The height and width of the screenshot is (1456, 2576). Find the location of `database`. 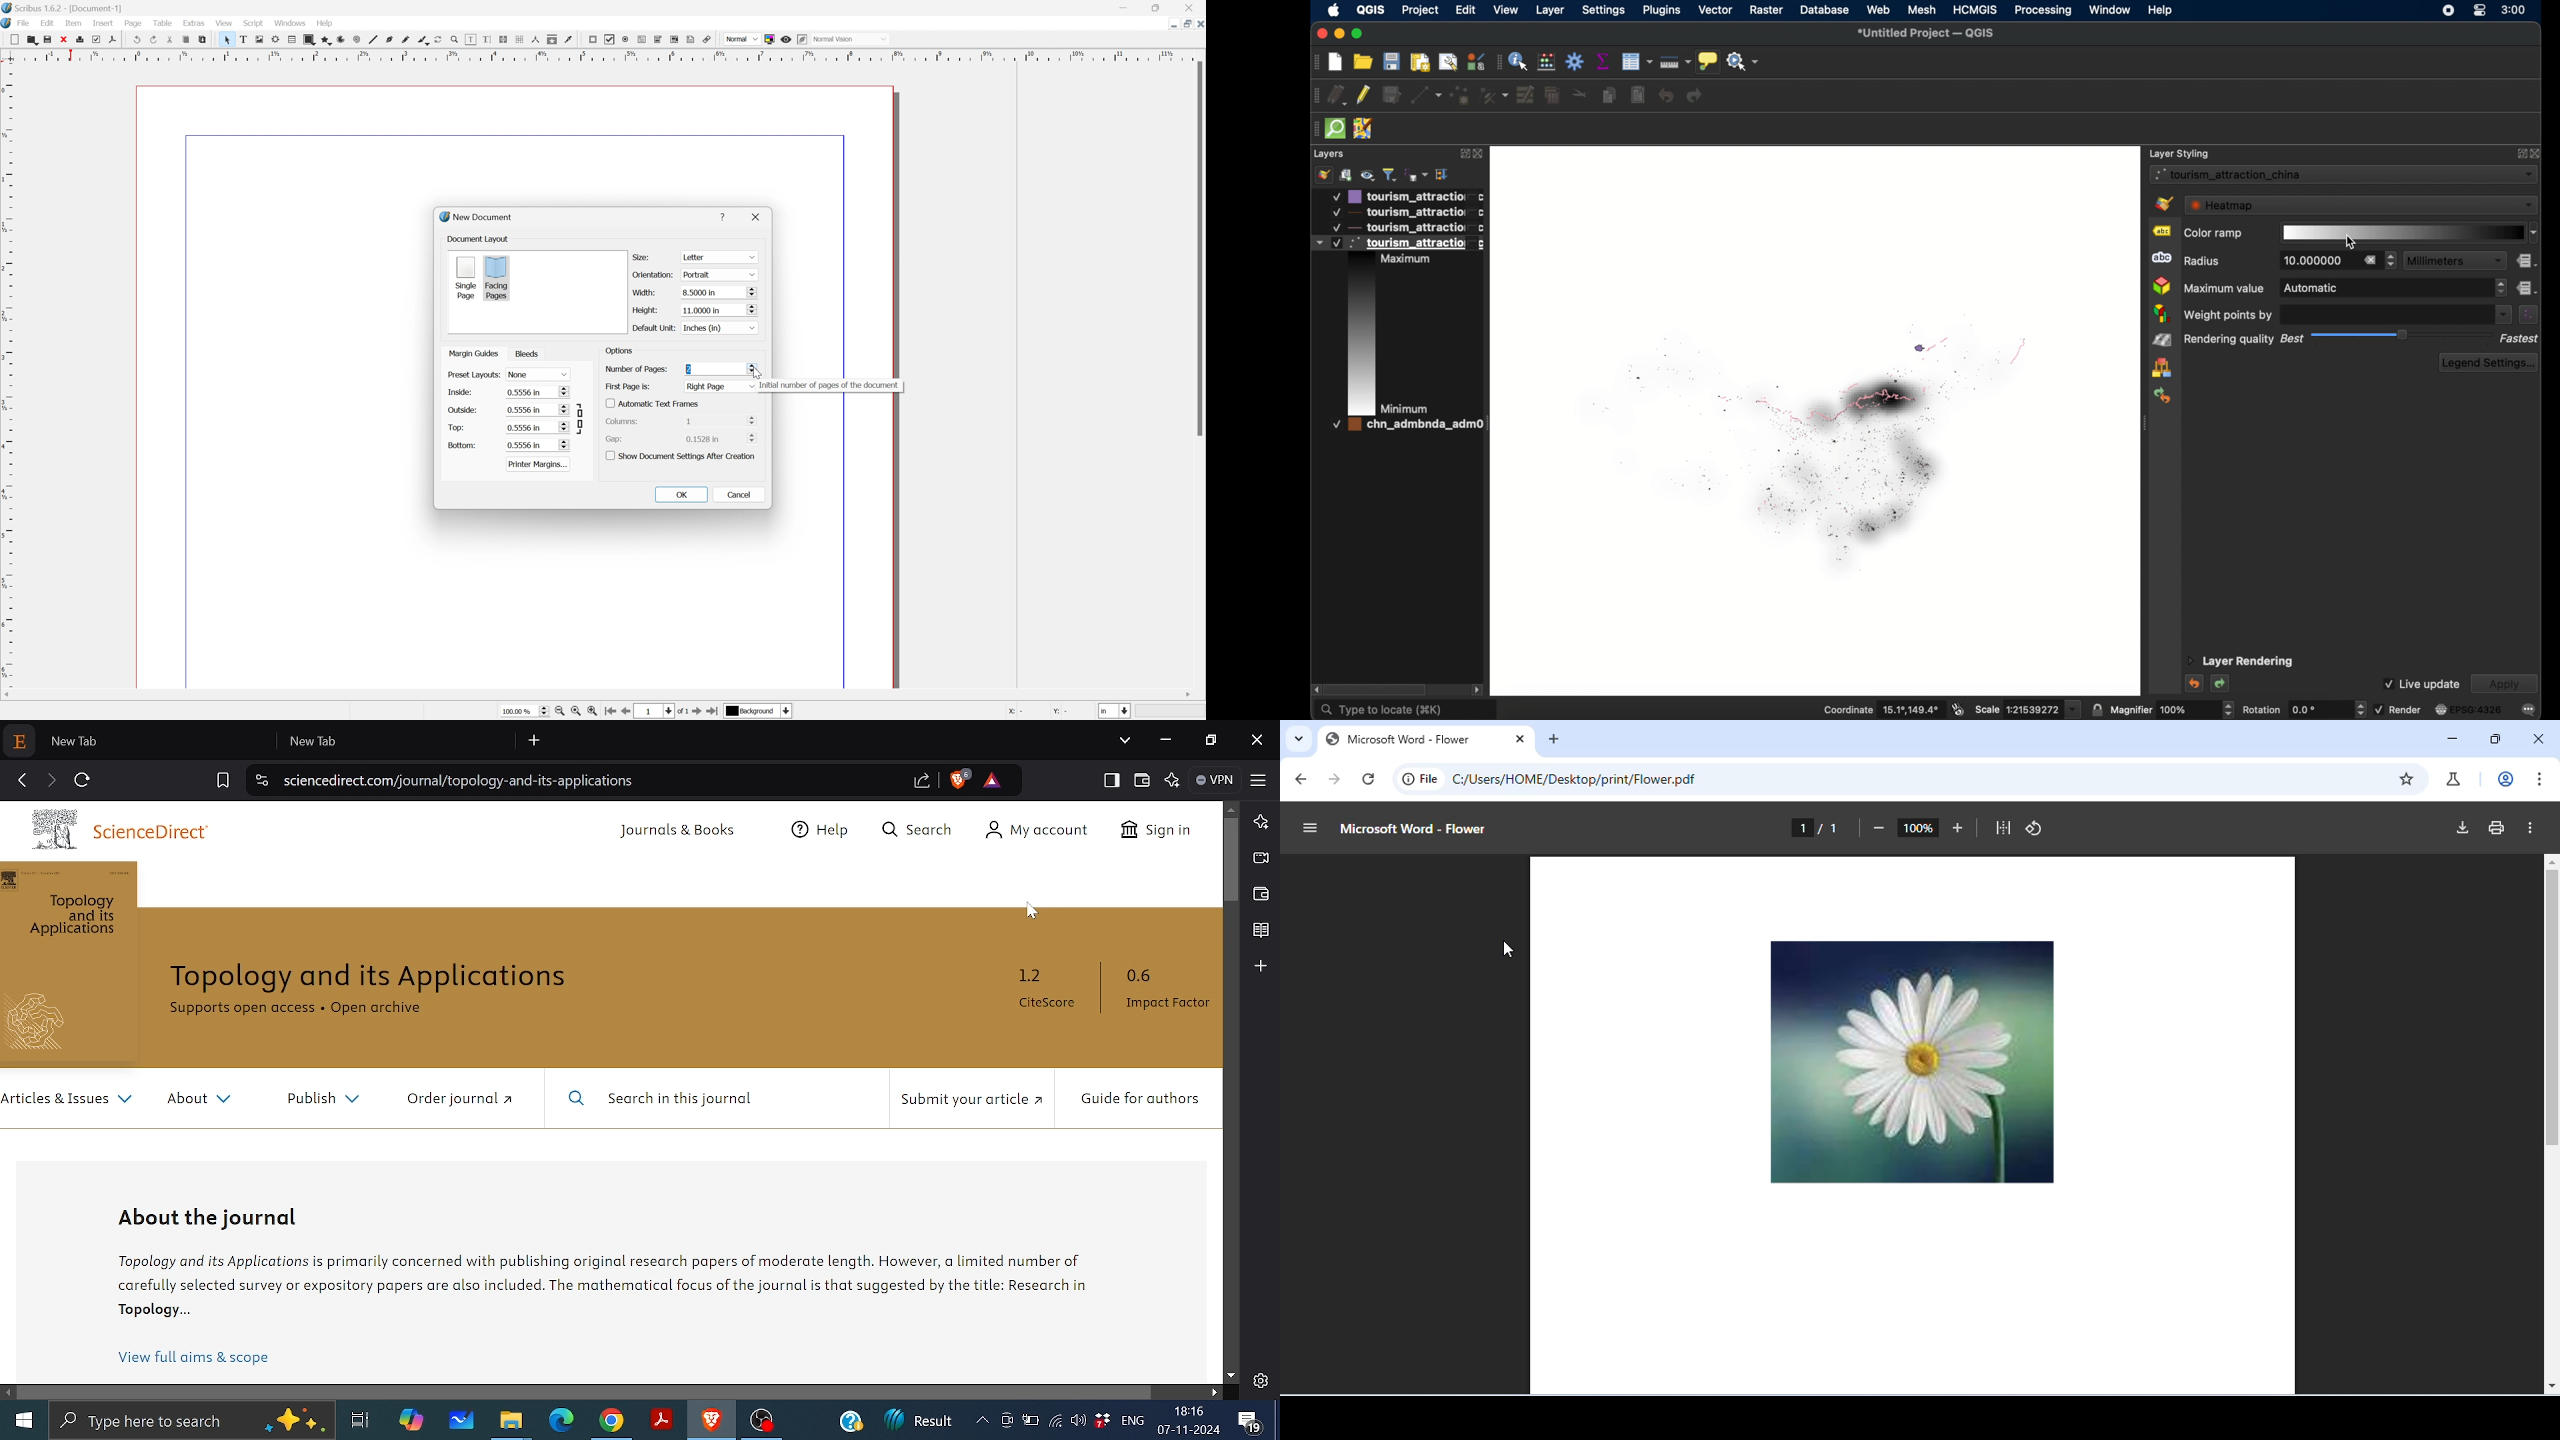

database is located at coordinates (1825, 9).